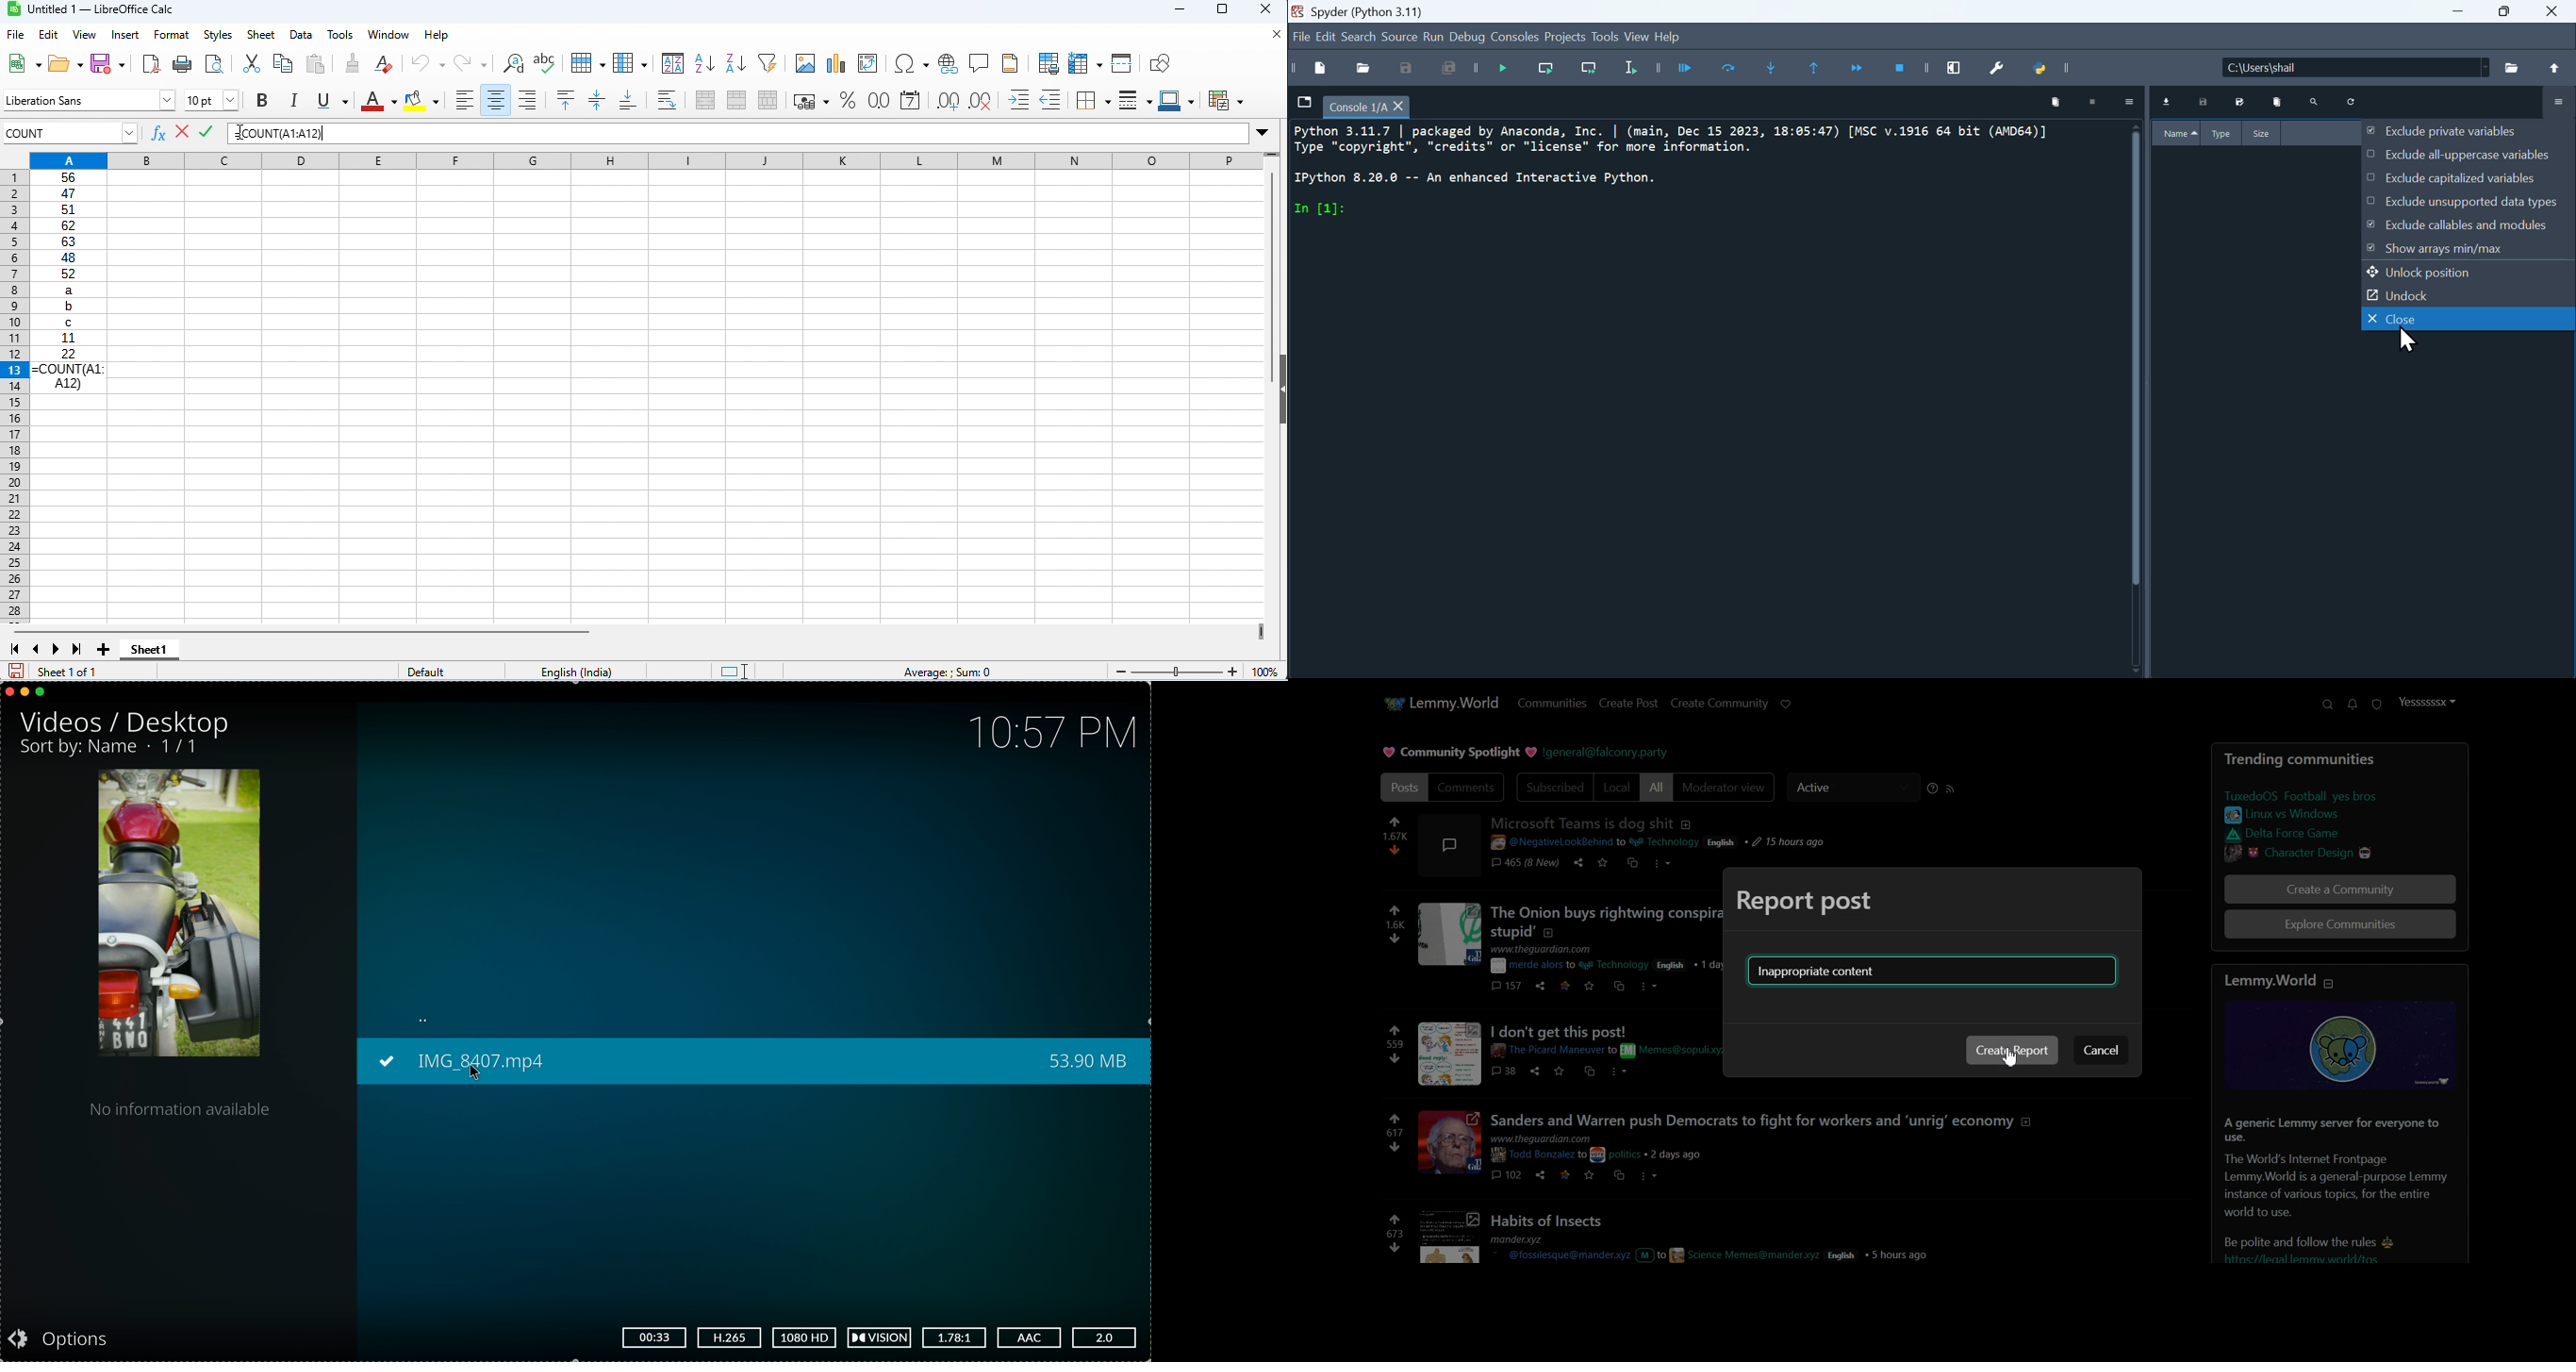  I want to click on background color, so click(423, 100).